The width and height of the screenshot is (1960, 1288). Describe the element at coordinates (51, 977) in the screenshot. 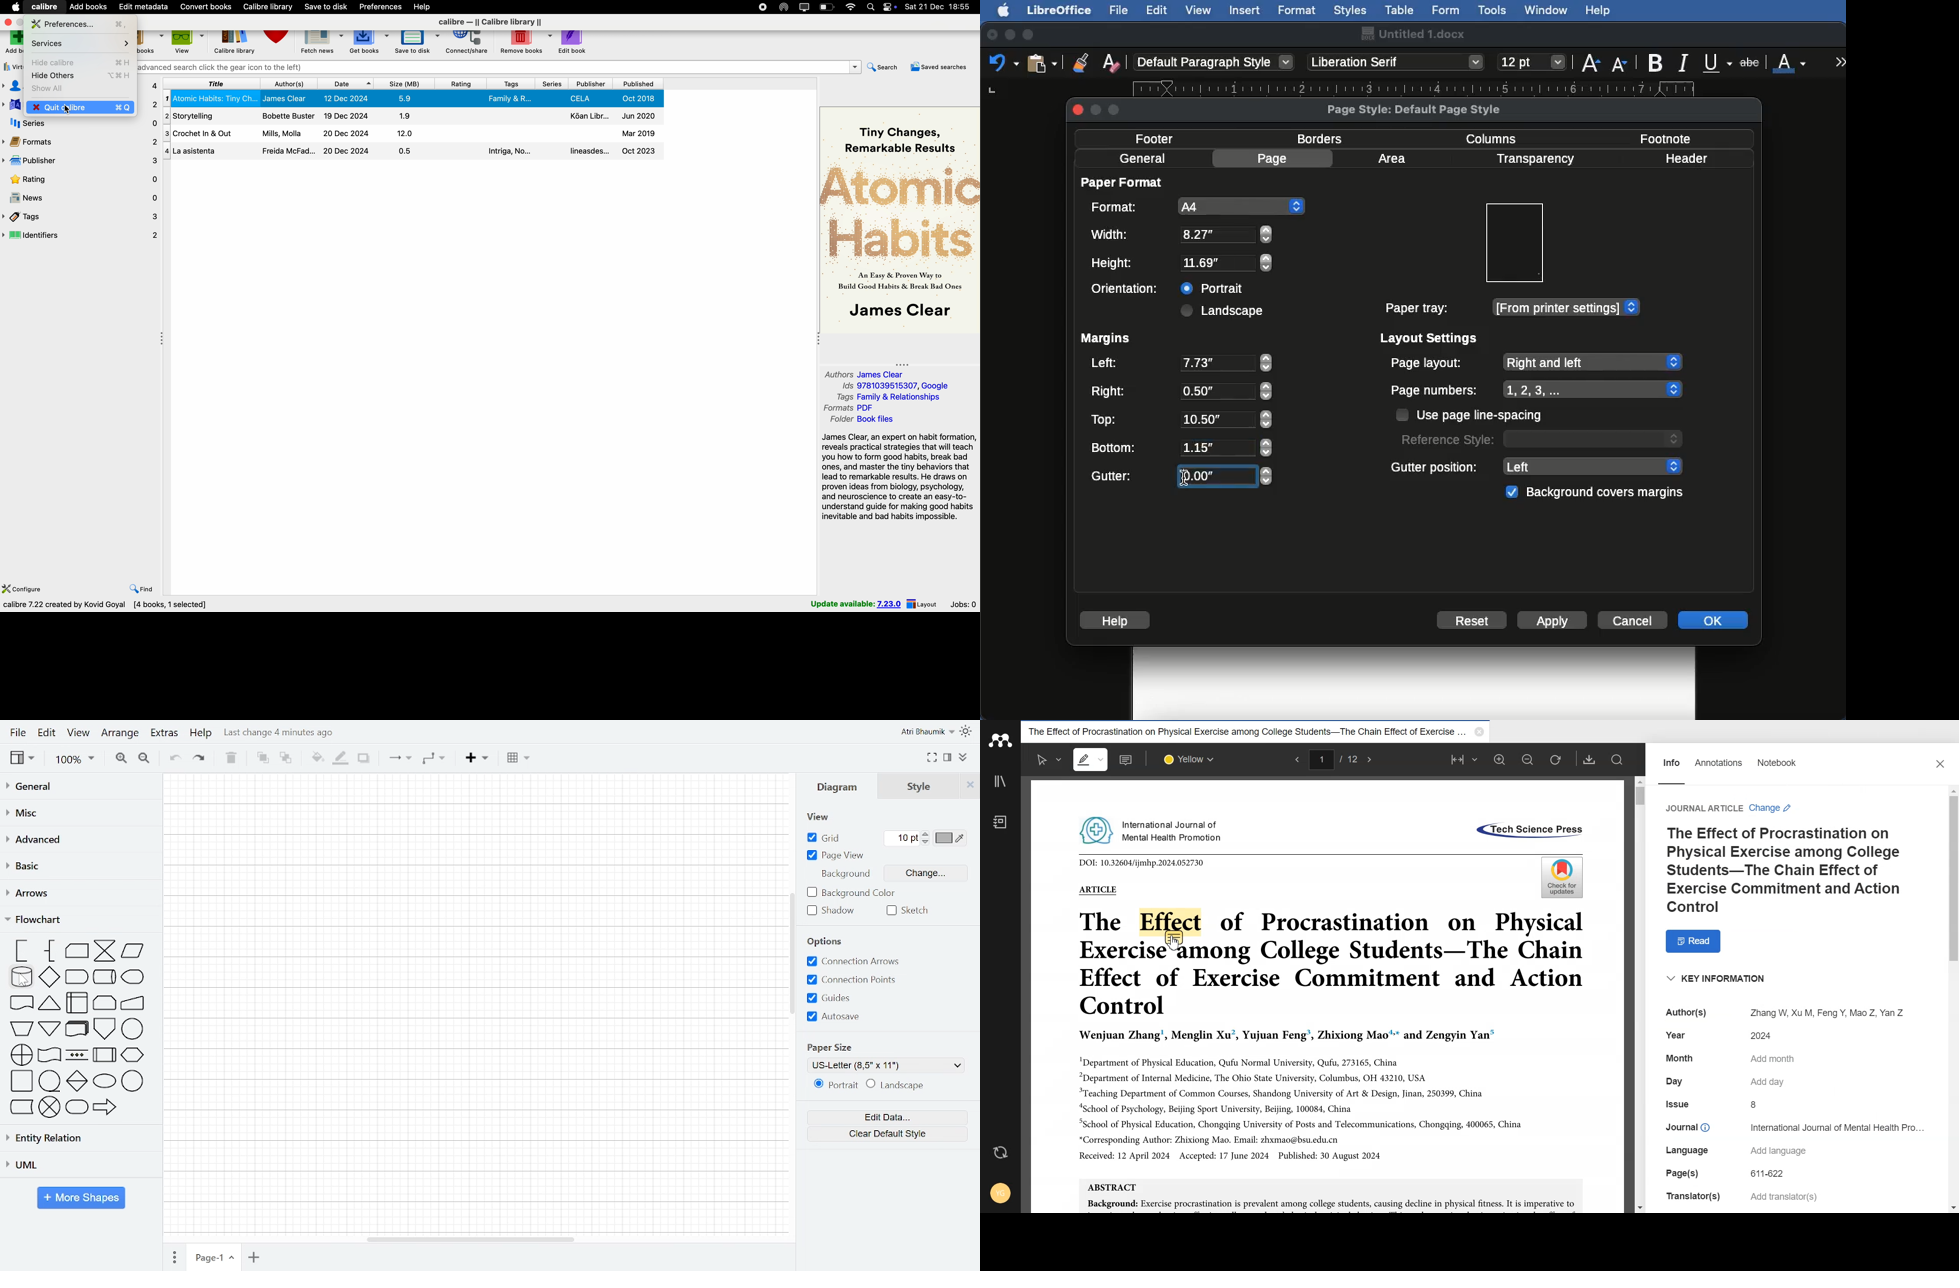

I see `decision` at that location.